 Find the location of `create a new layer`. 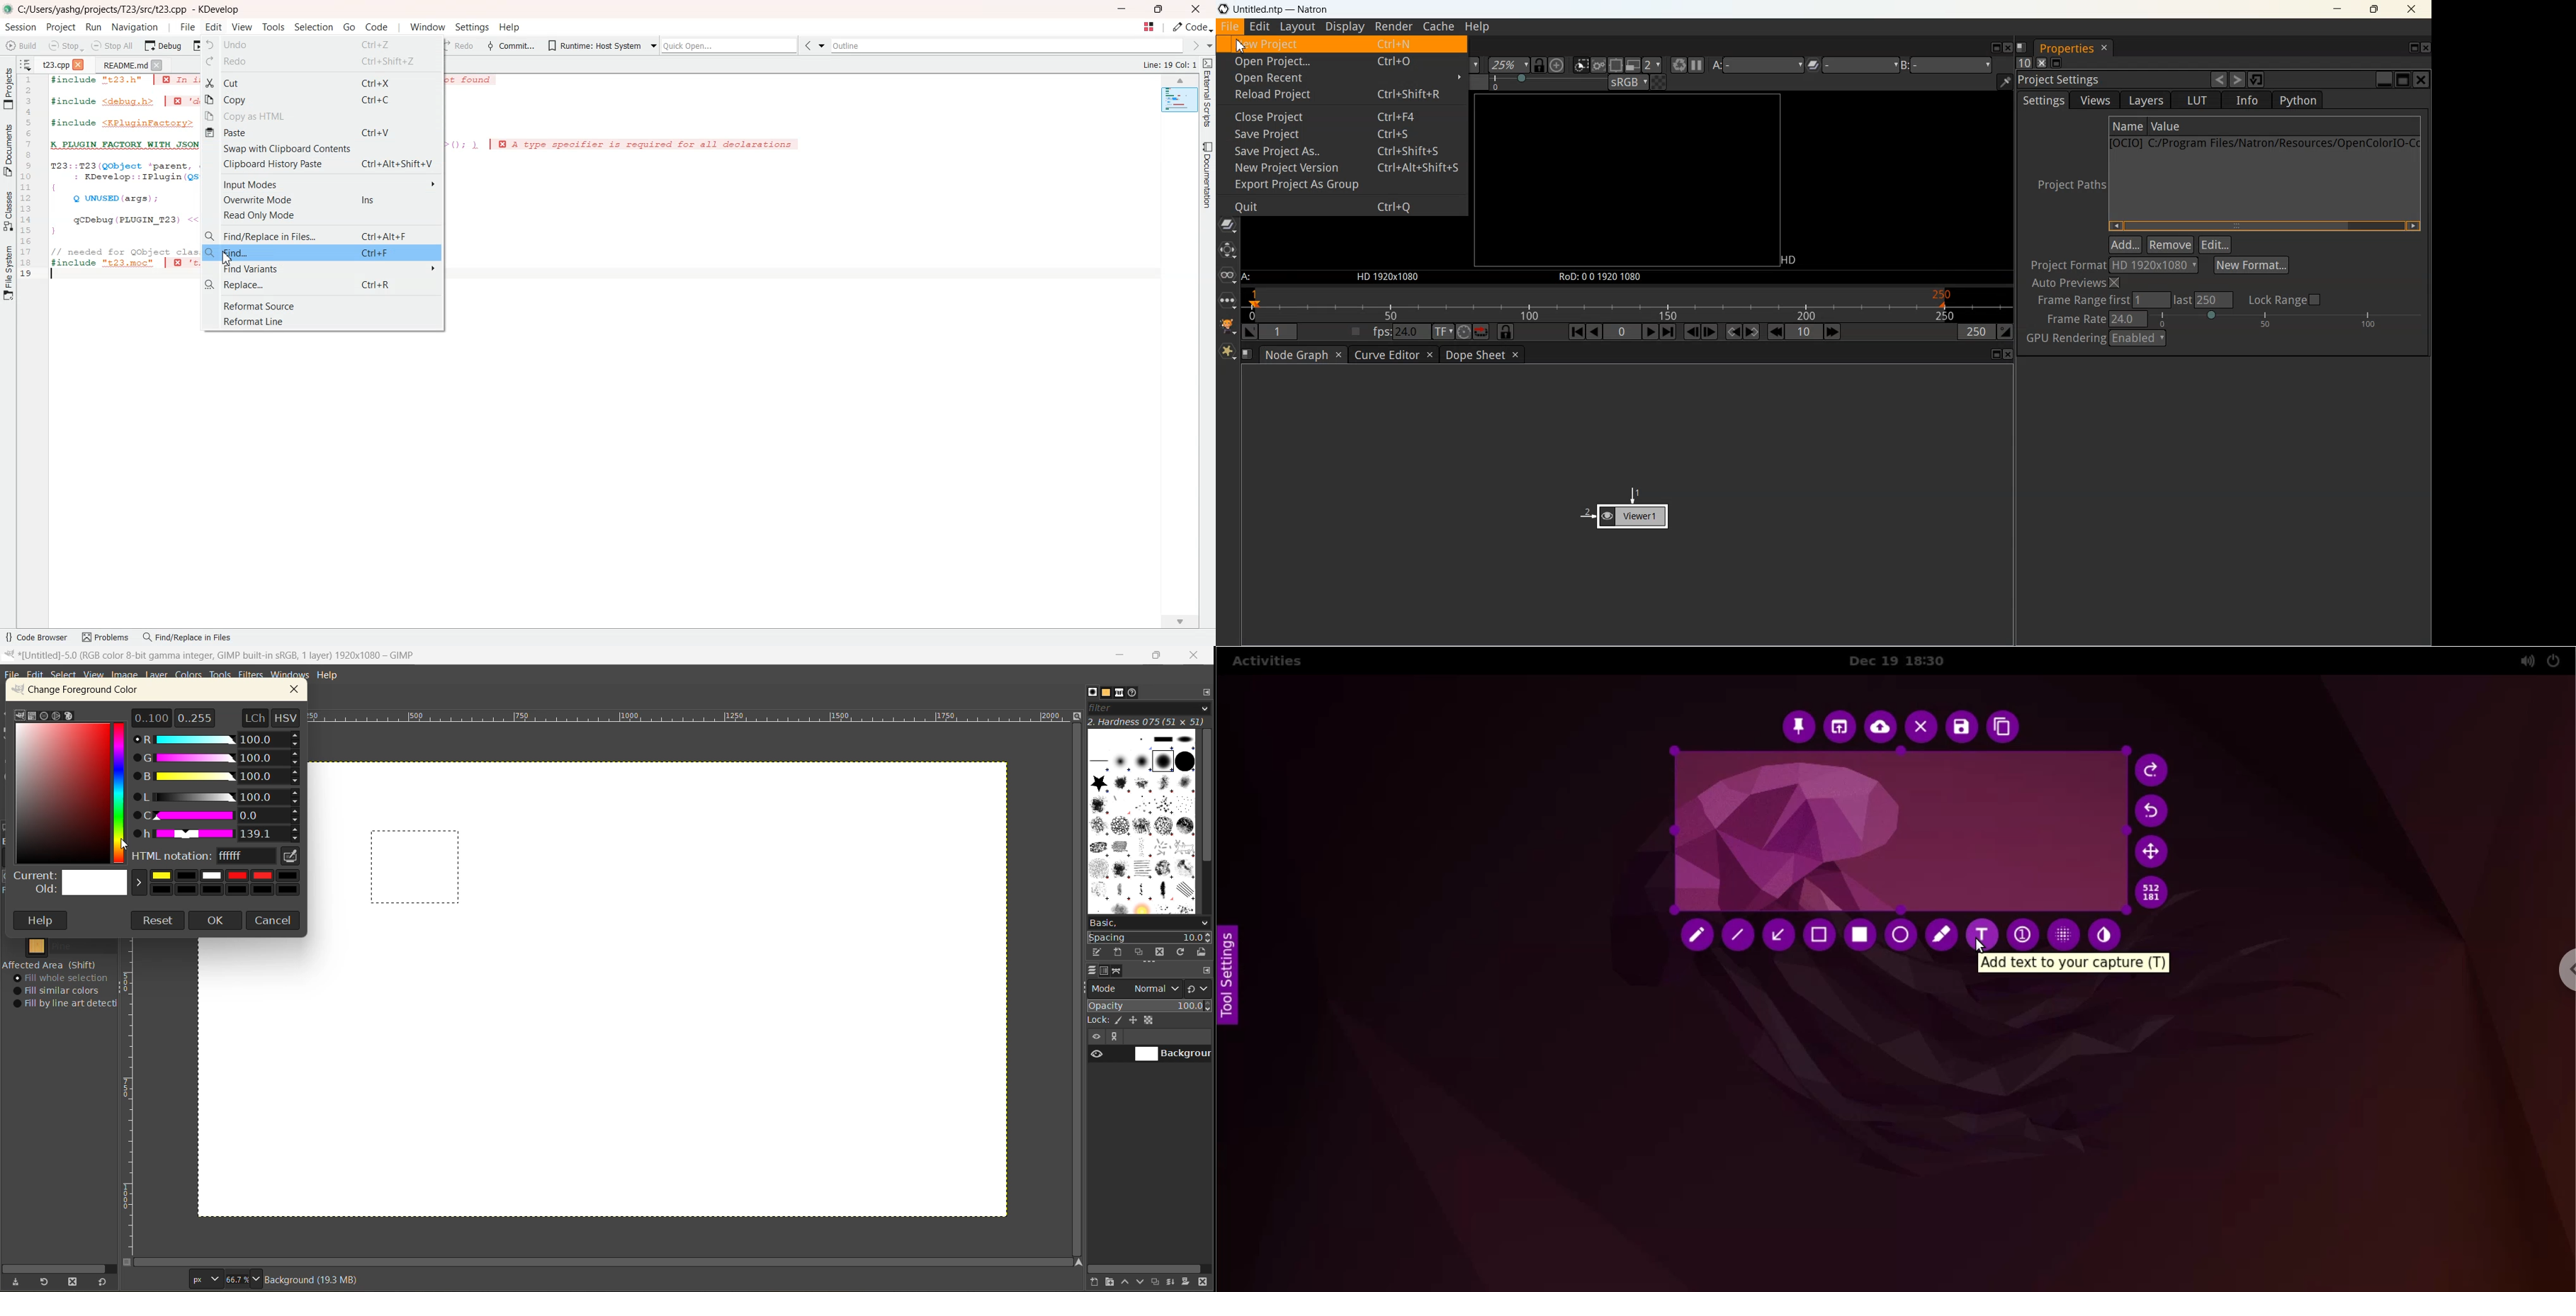

create a new layer is located at coordinates (1096, 1283).